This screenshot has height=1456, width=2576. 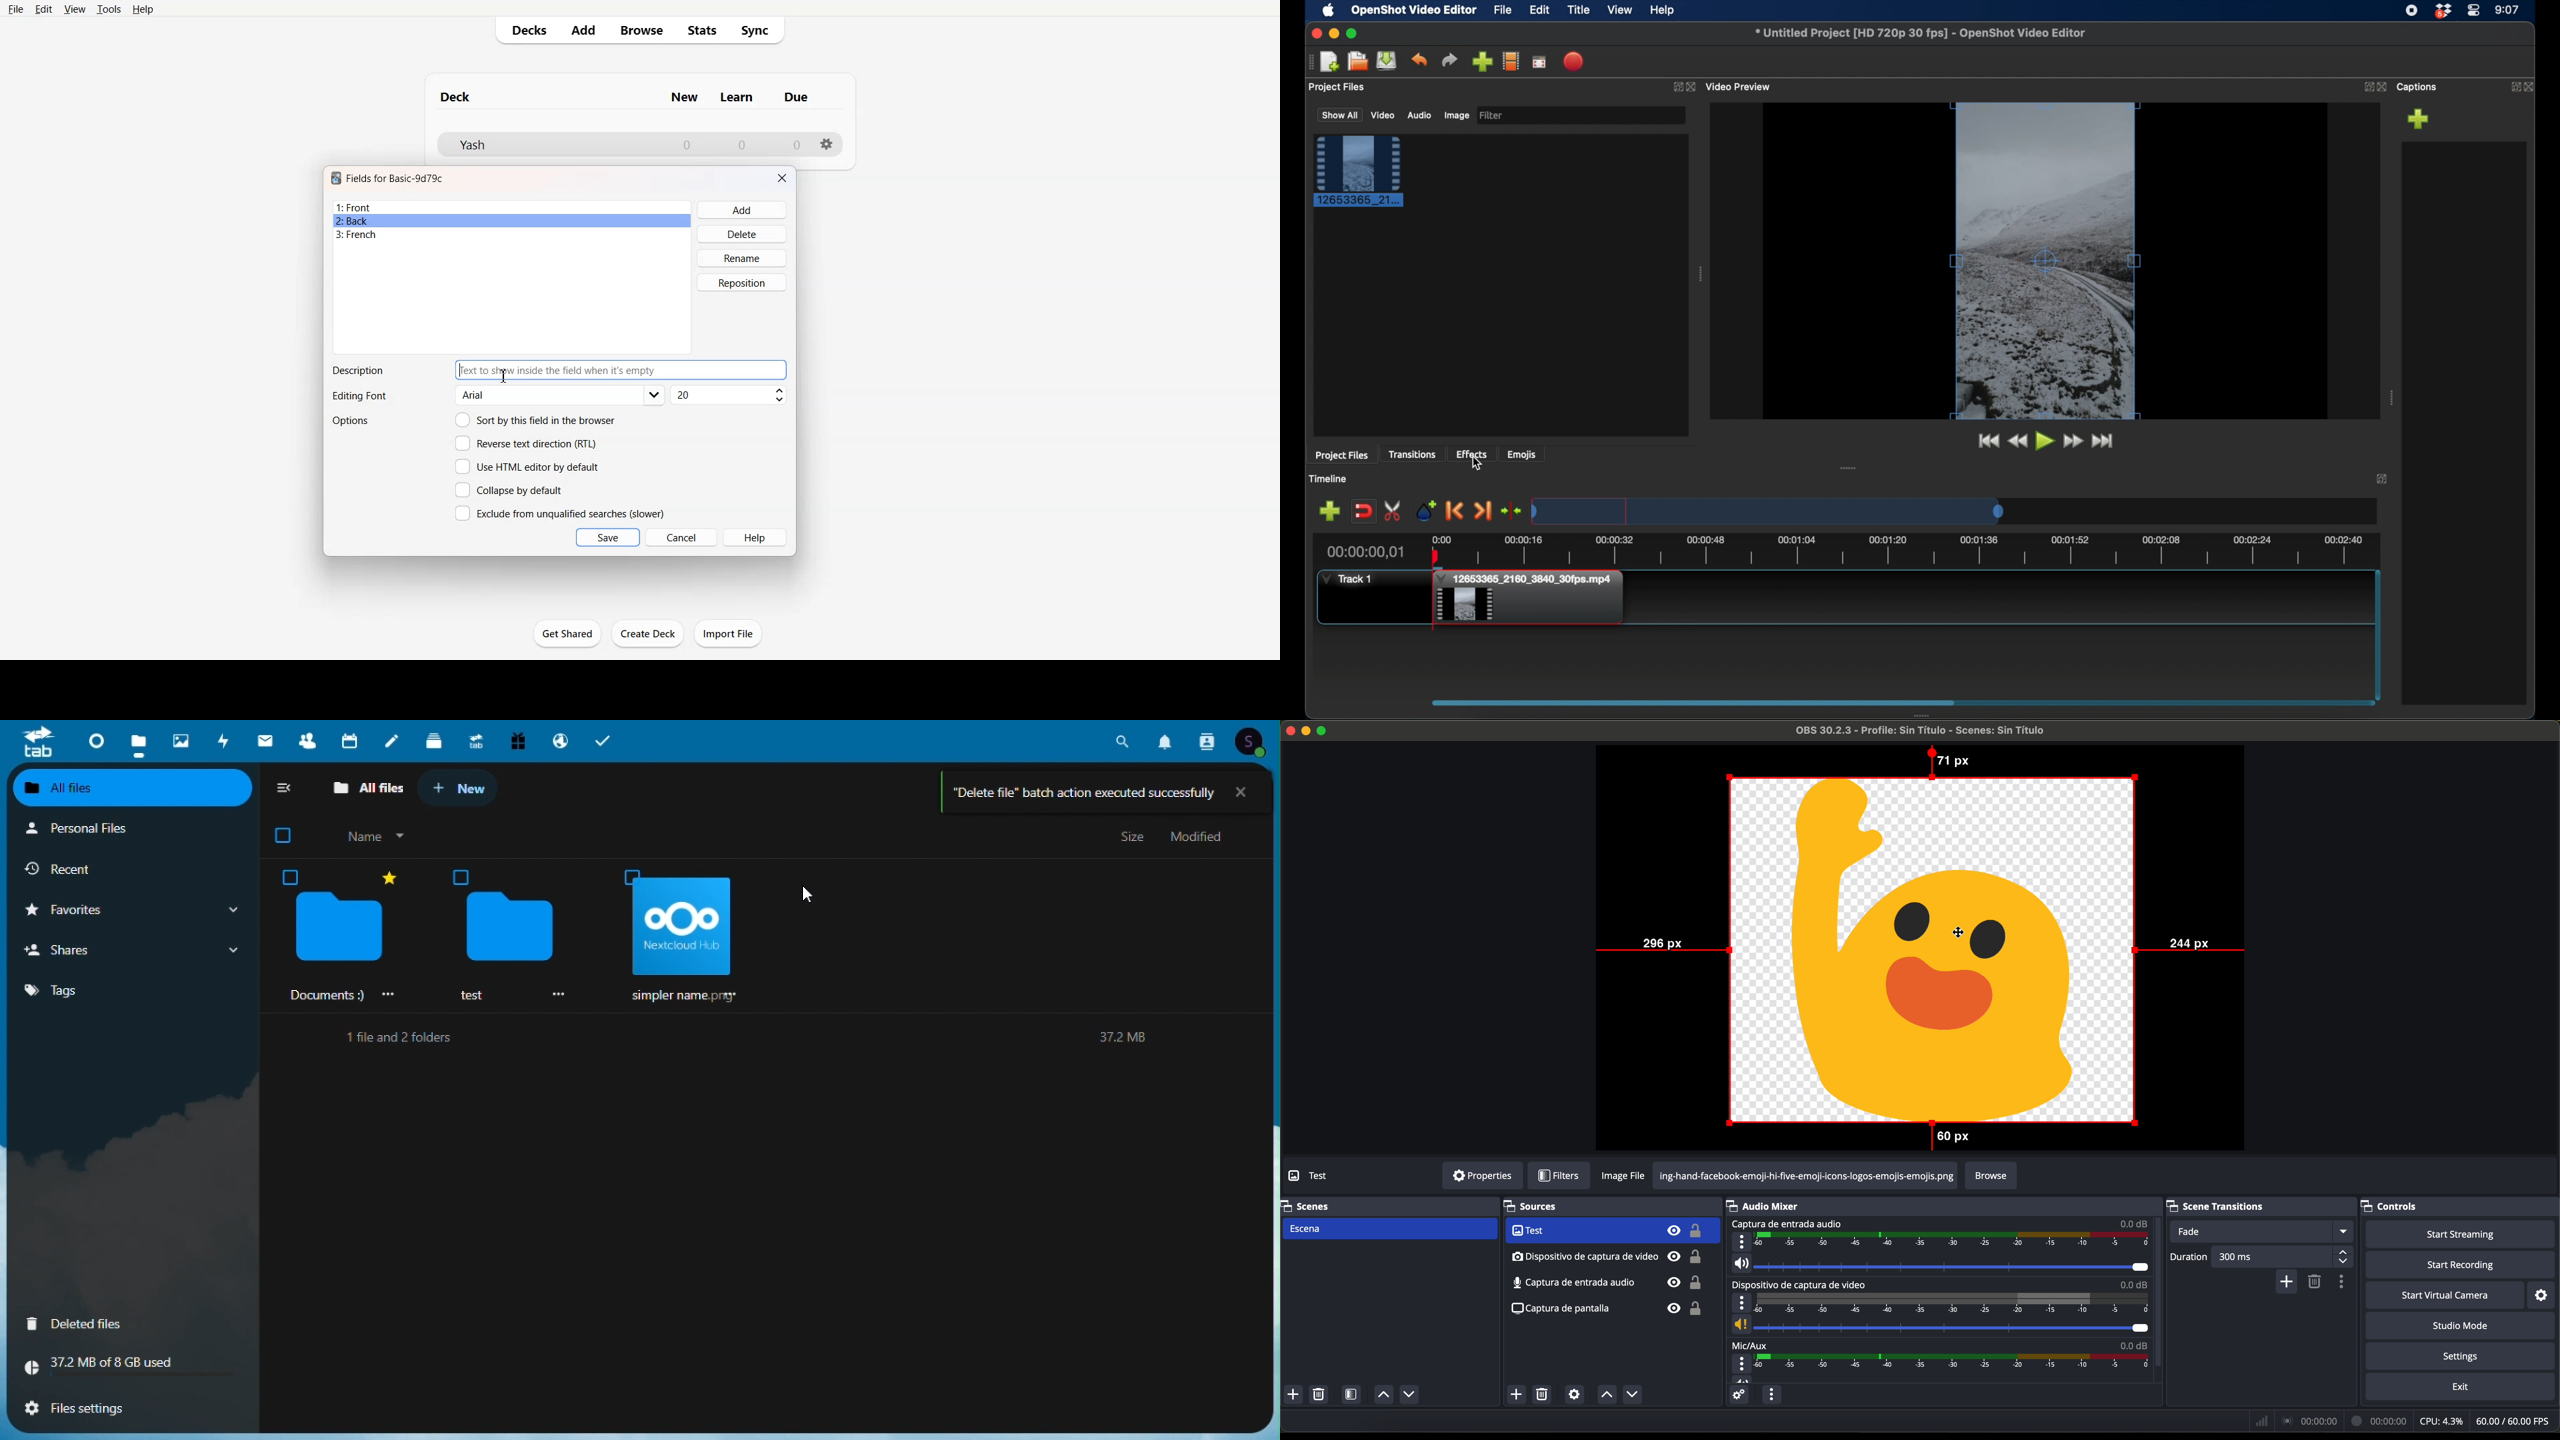 What do you see at coordinates (1786, 1224) in the screenshot?
I see `audio input capture` at bounding box center [1786, 1224].